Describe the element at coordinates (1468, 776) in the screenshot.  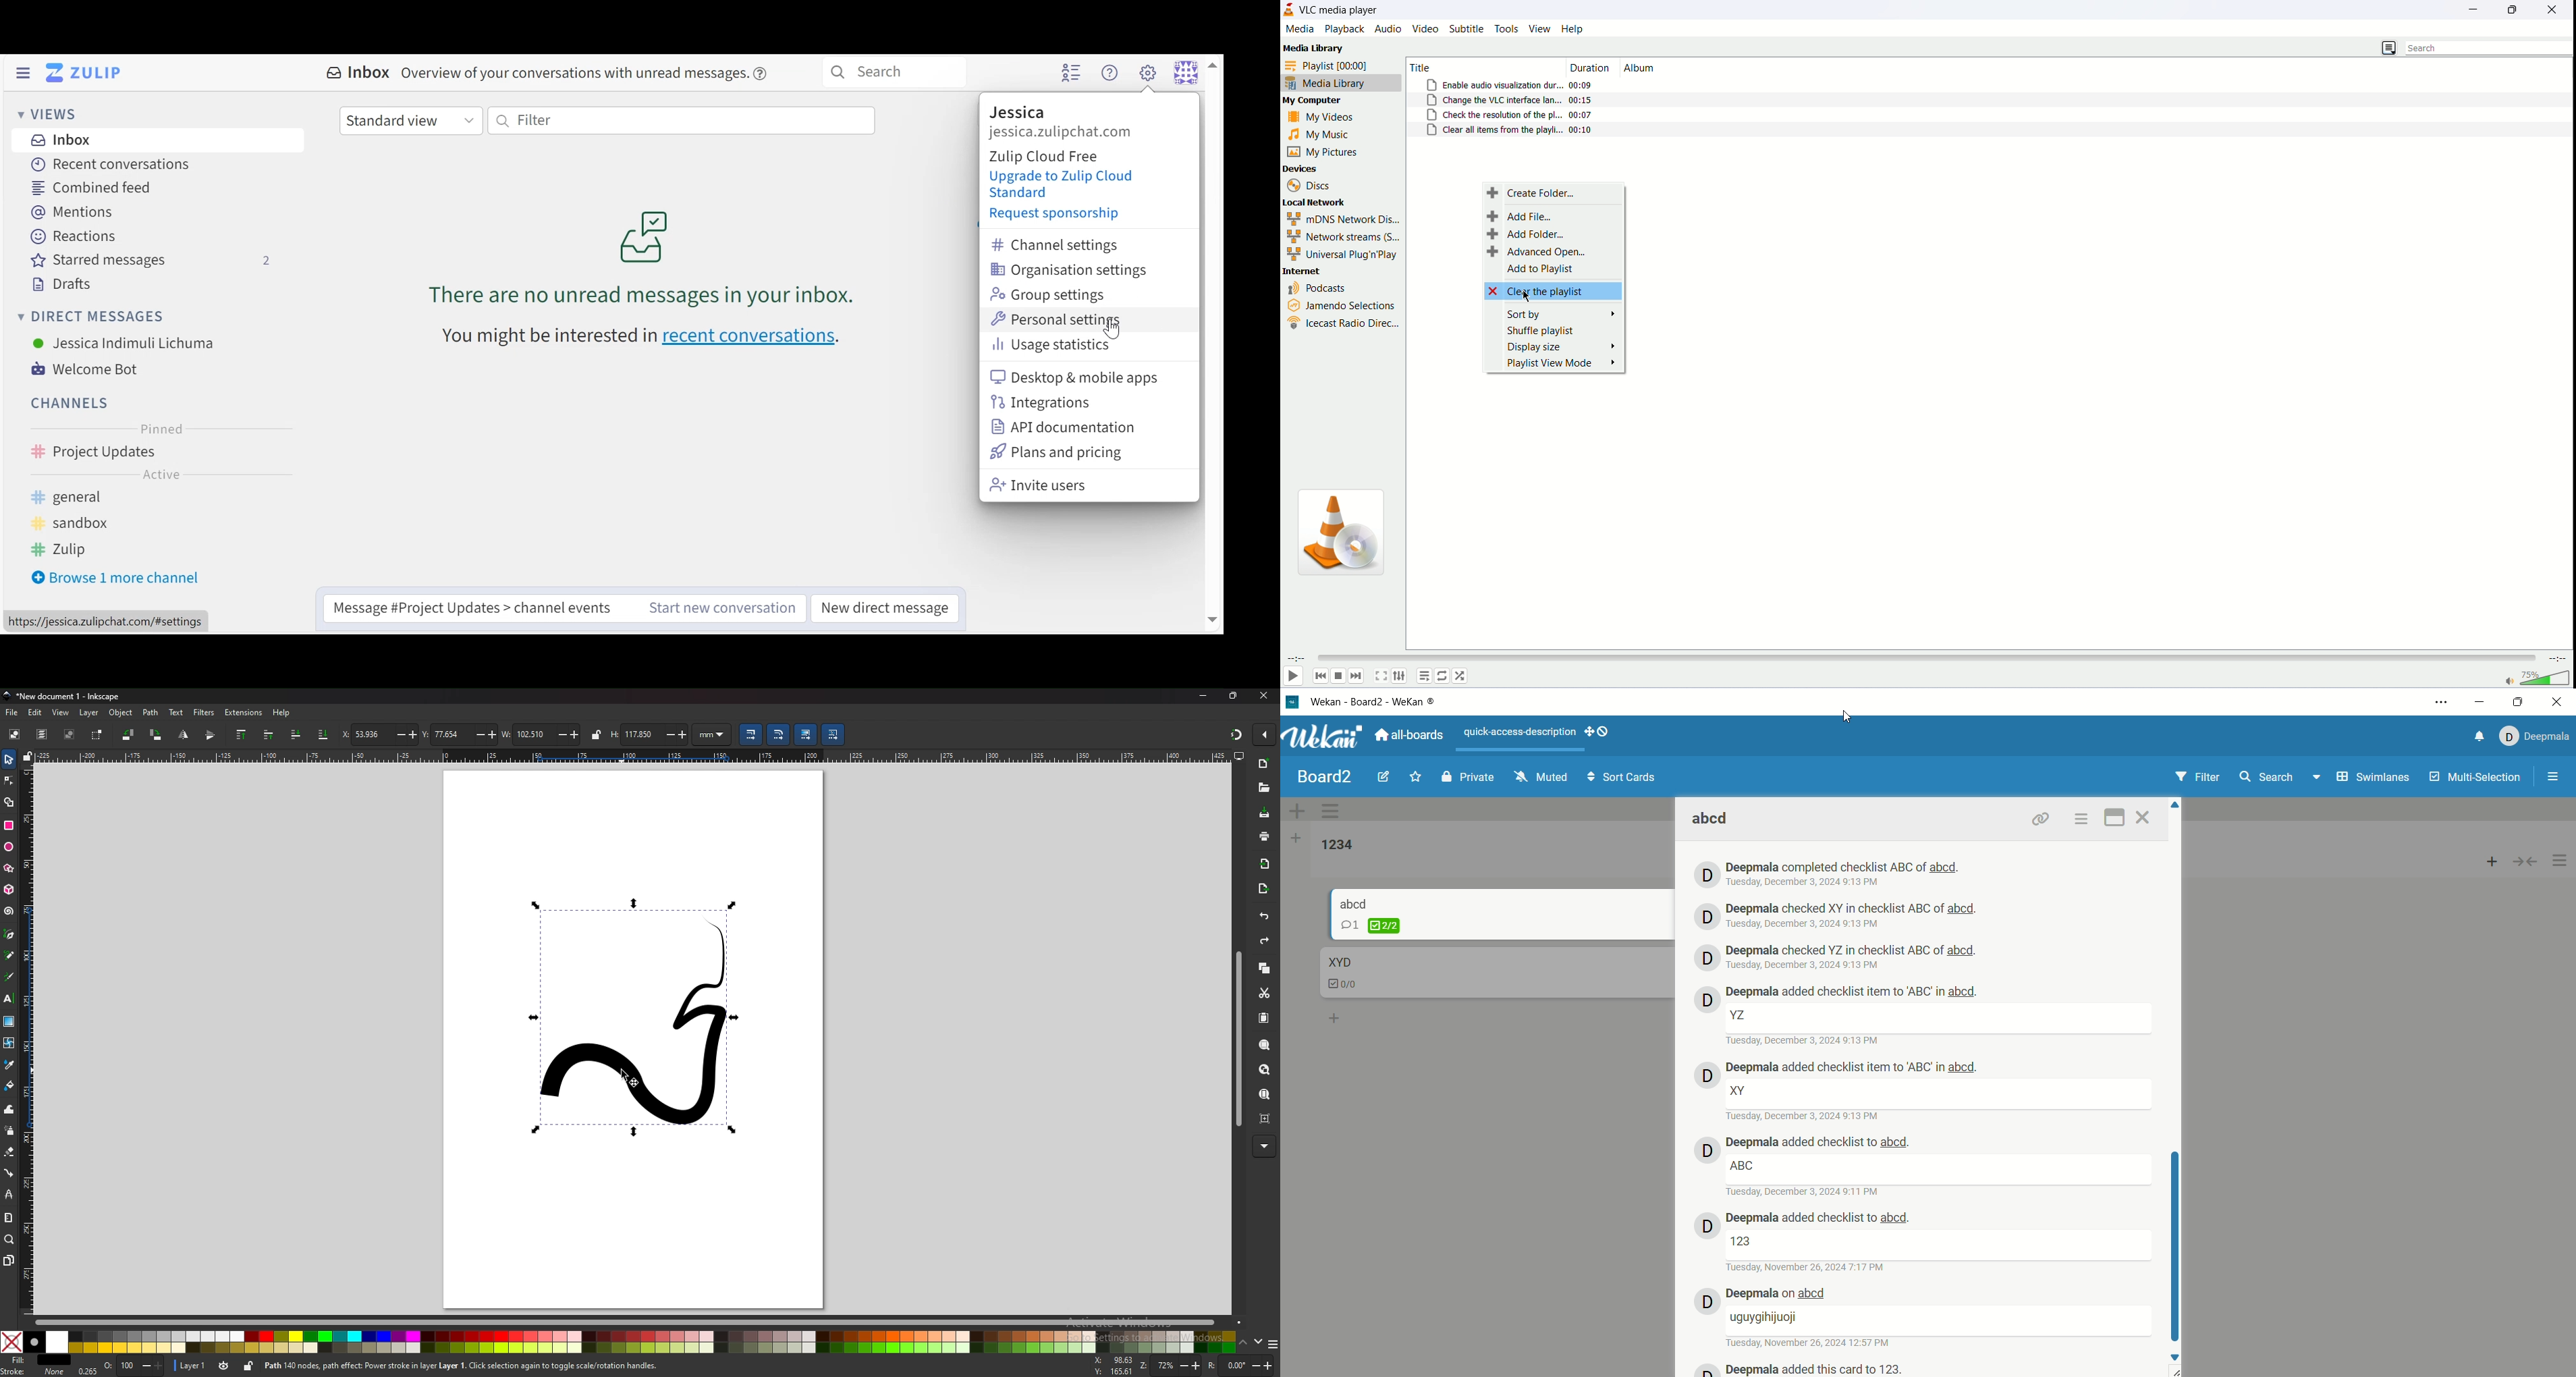
I see `private` at that location.